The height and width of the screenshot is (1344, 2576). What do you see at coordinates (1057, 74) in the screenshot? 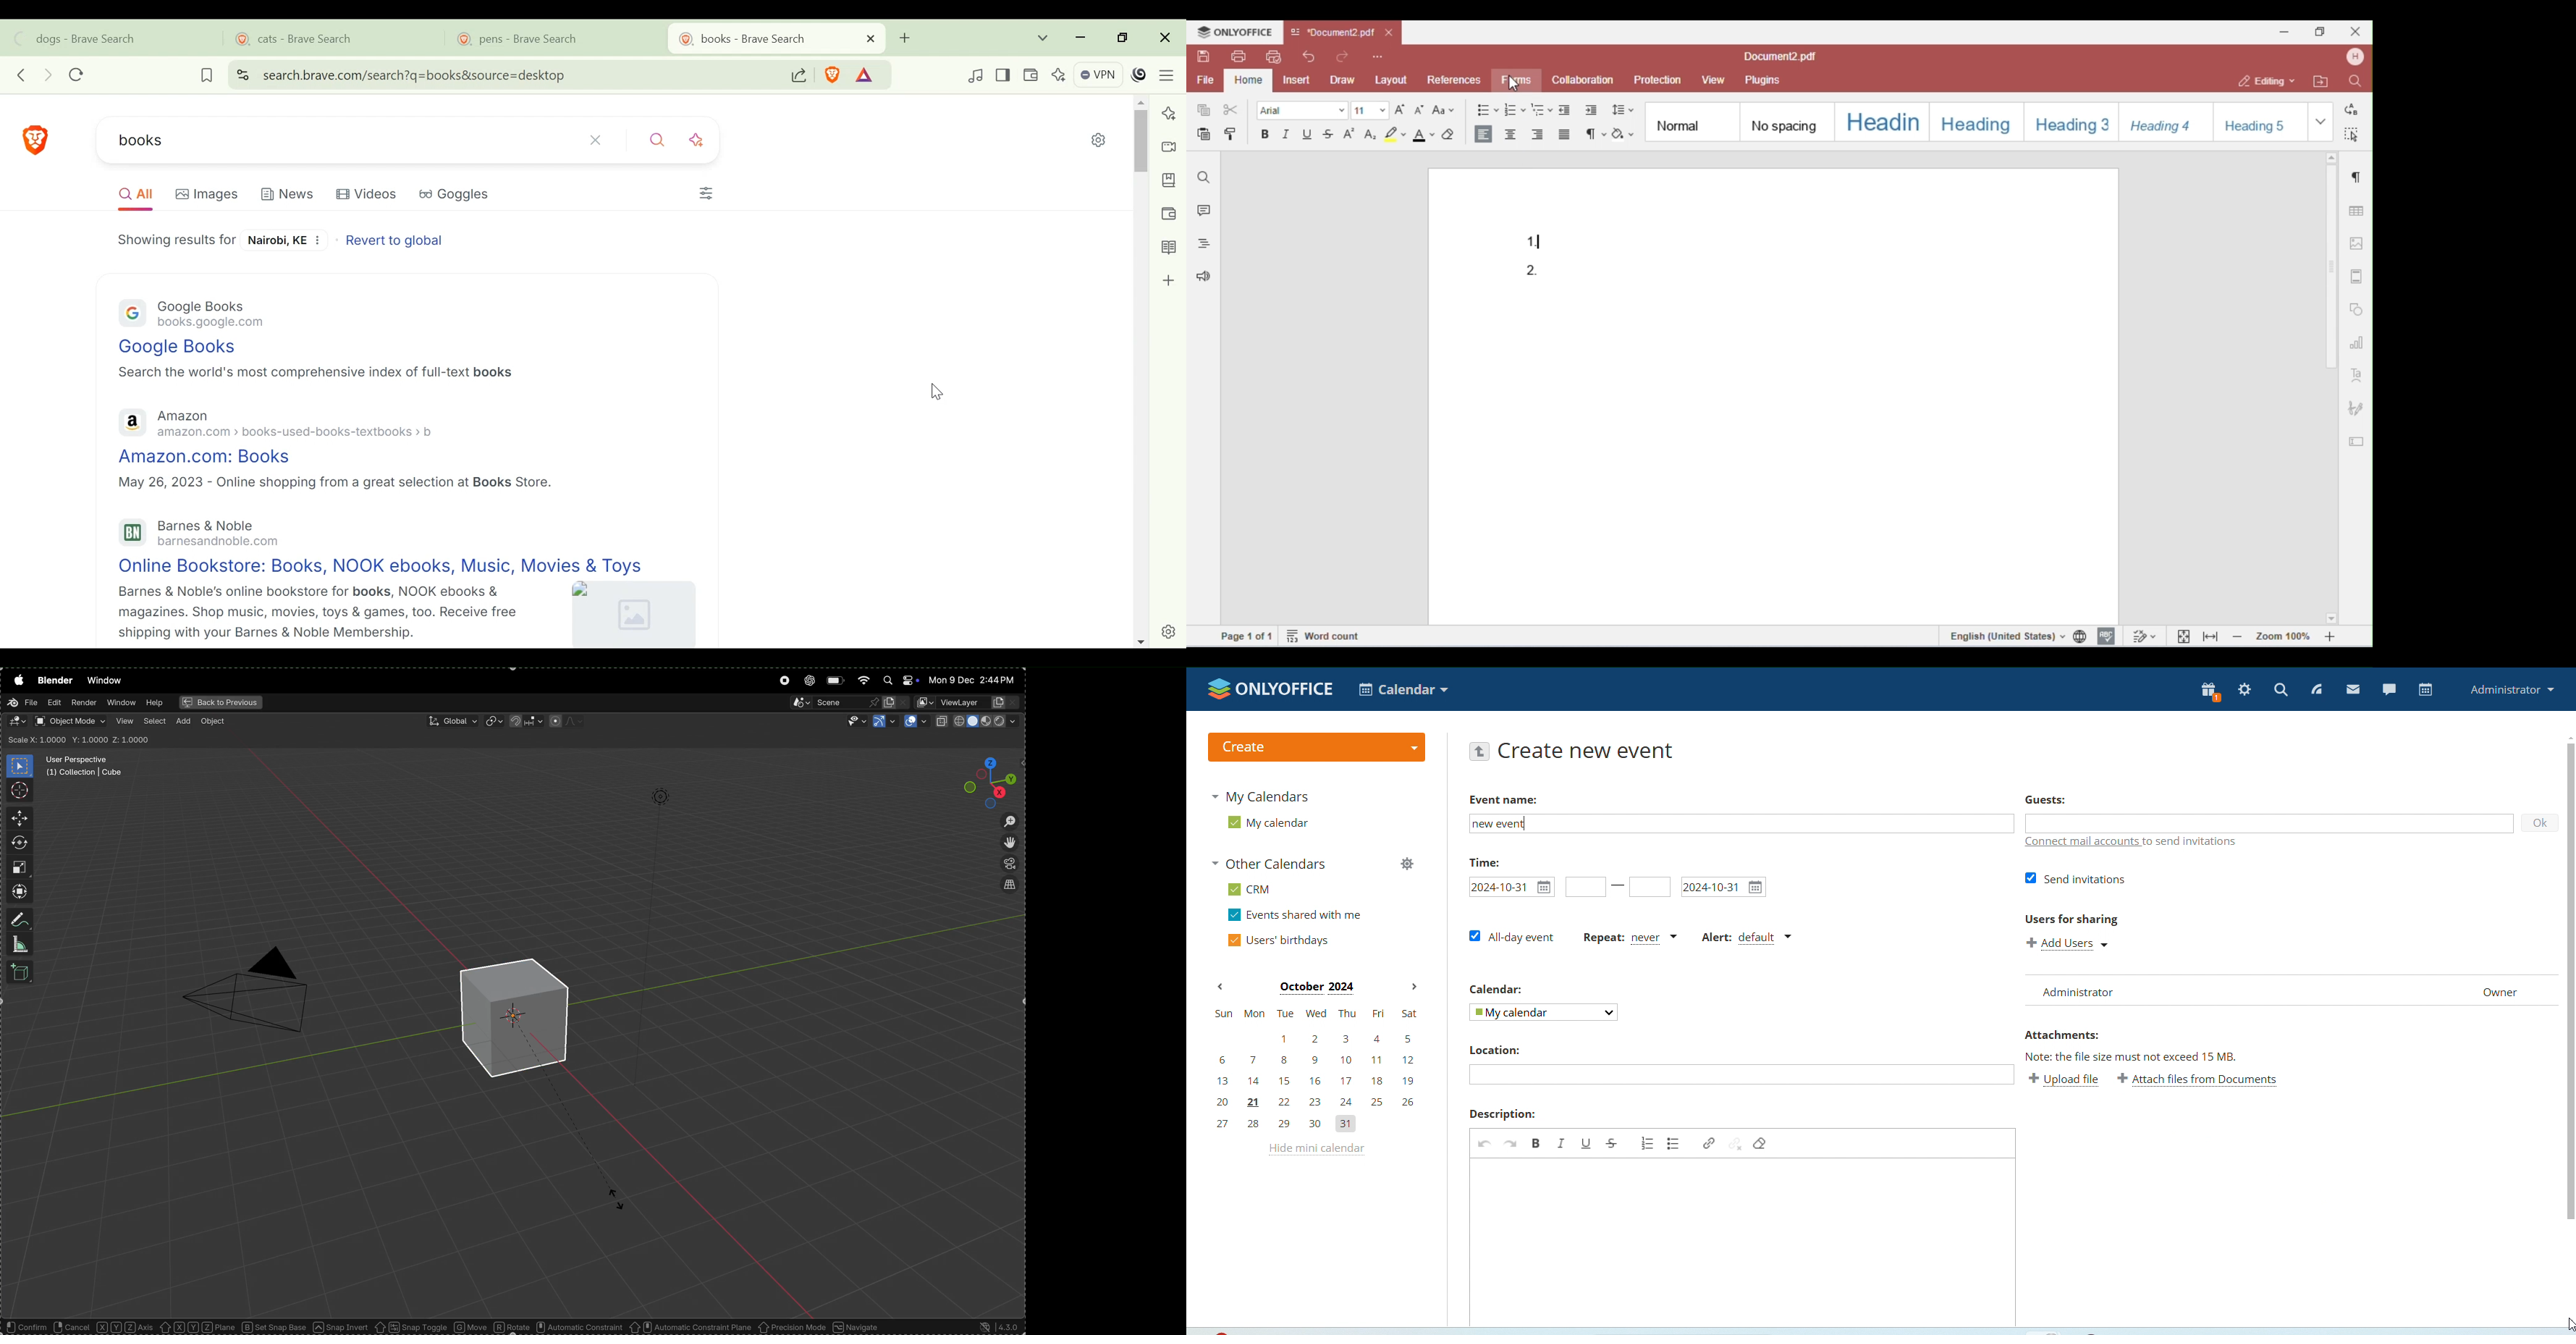
I see `Leo AI` at bounding box center [1057, 74].